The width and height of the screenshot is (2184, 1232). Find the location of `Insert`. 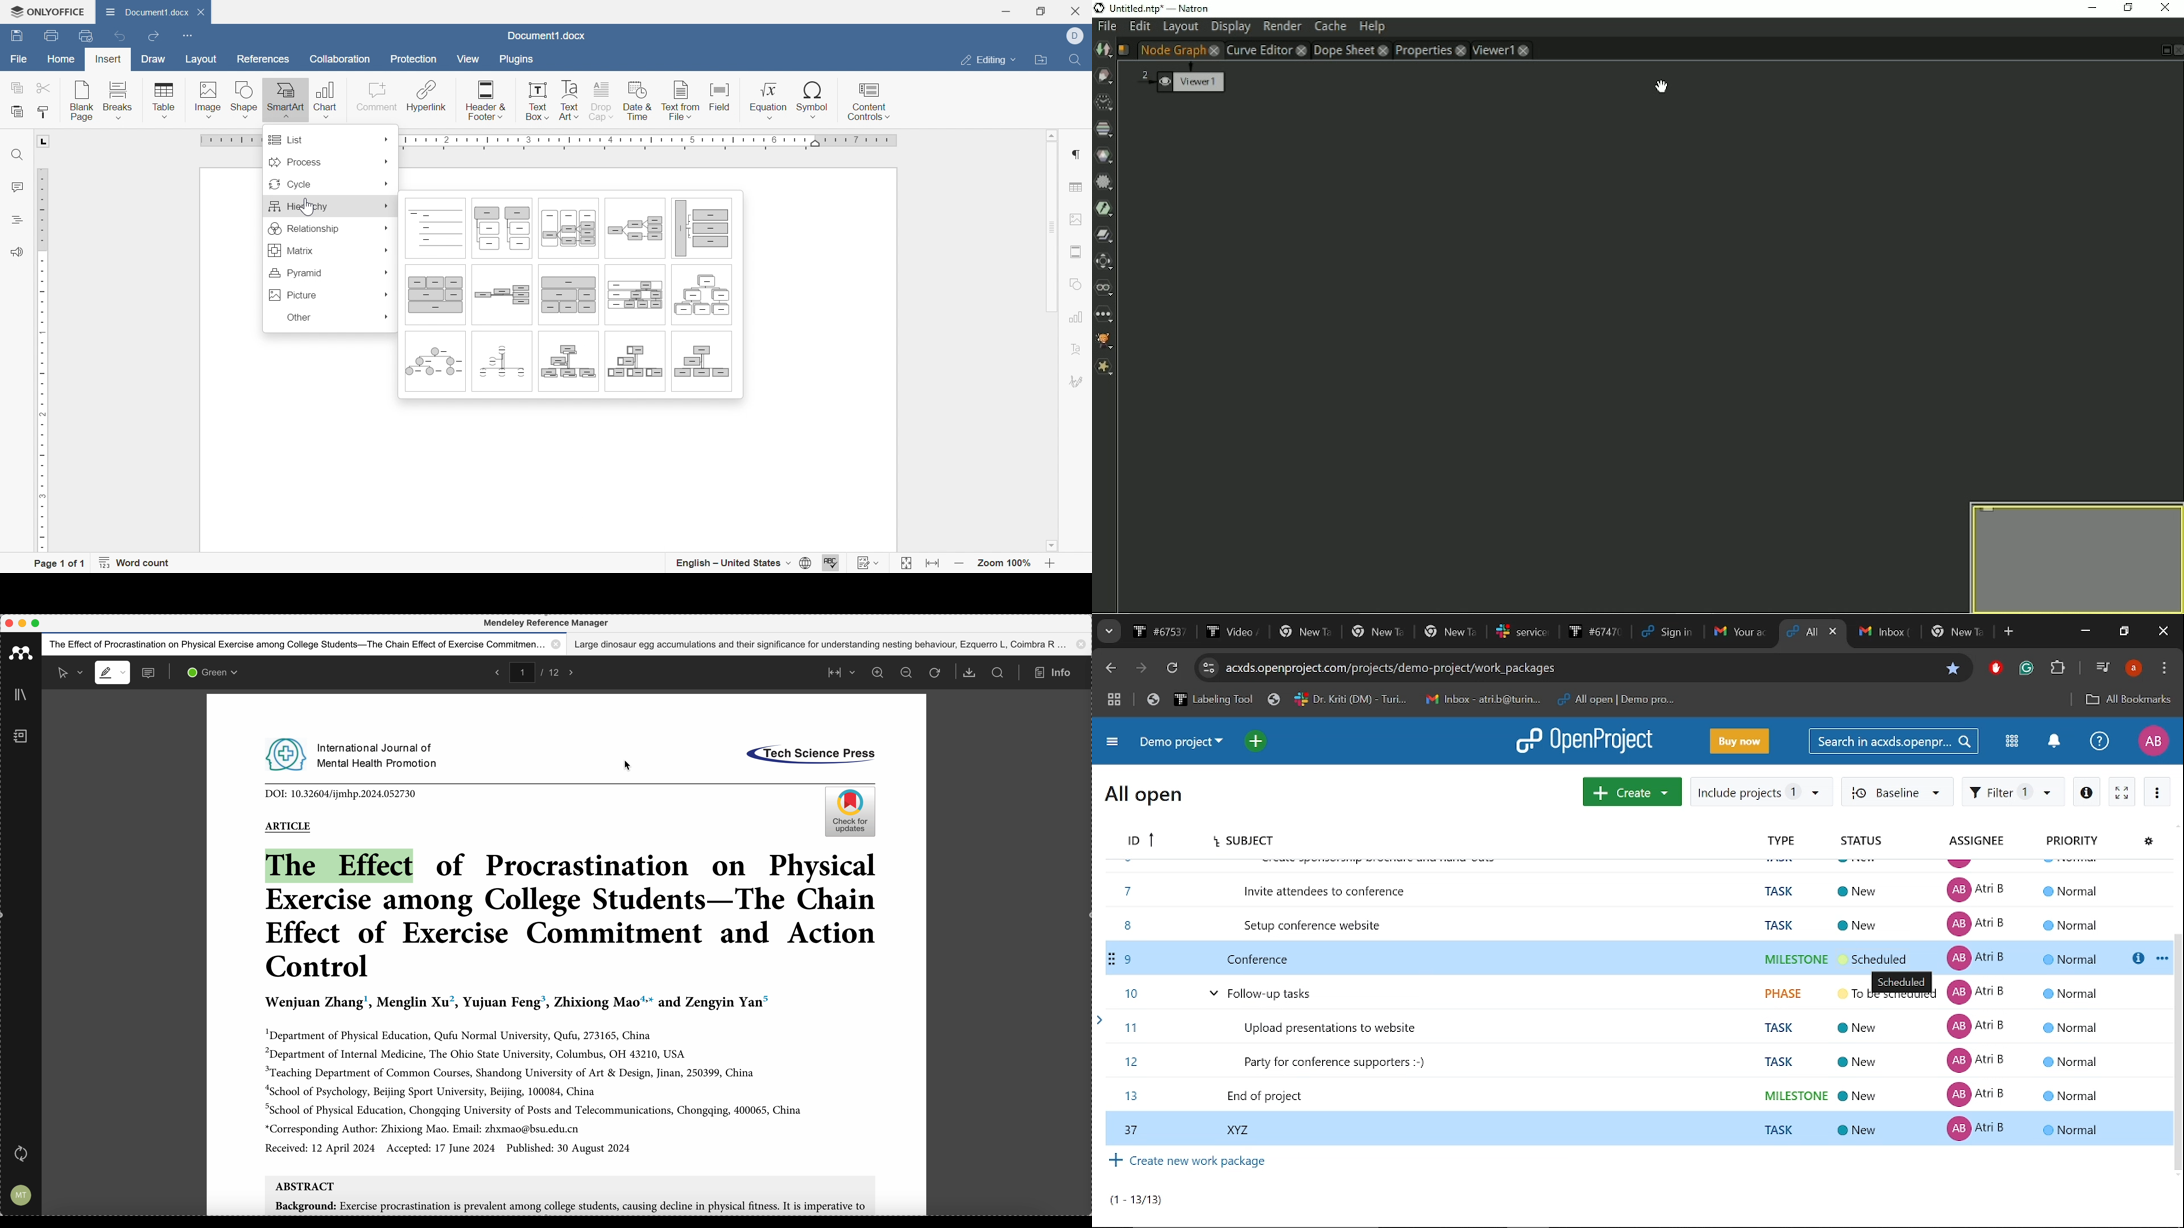

Insert is located at coordinates (109, 60).